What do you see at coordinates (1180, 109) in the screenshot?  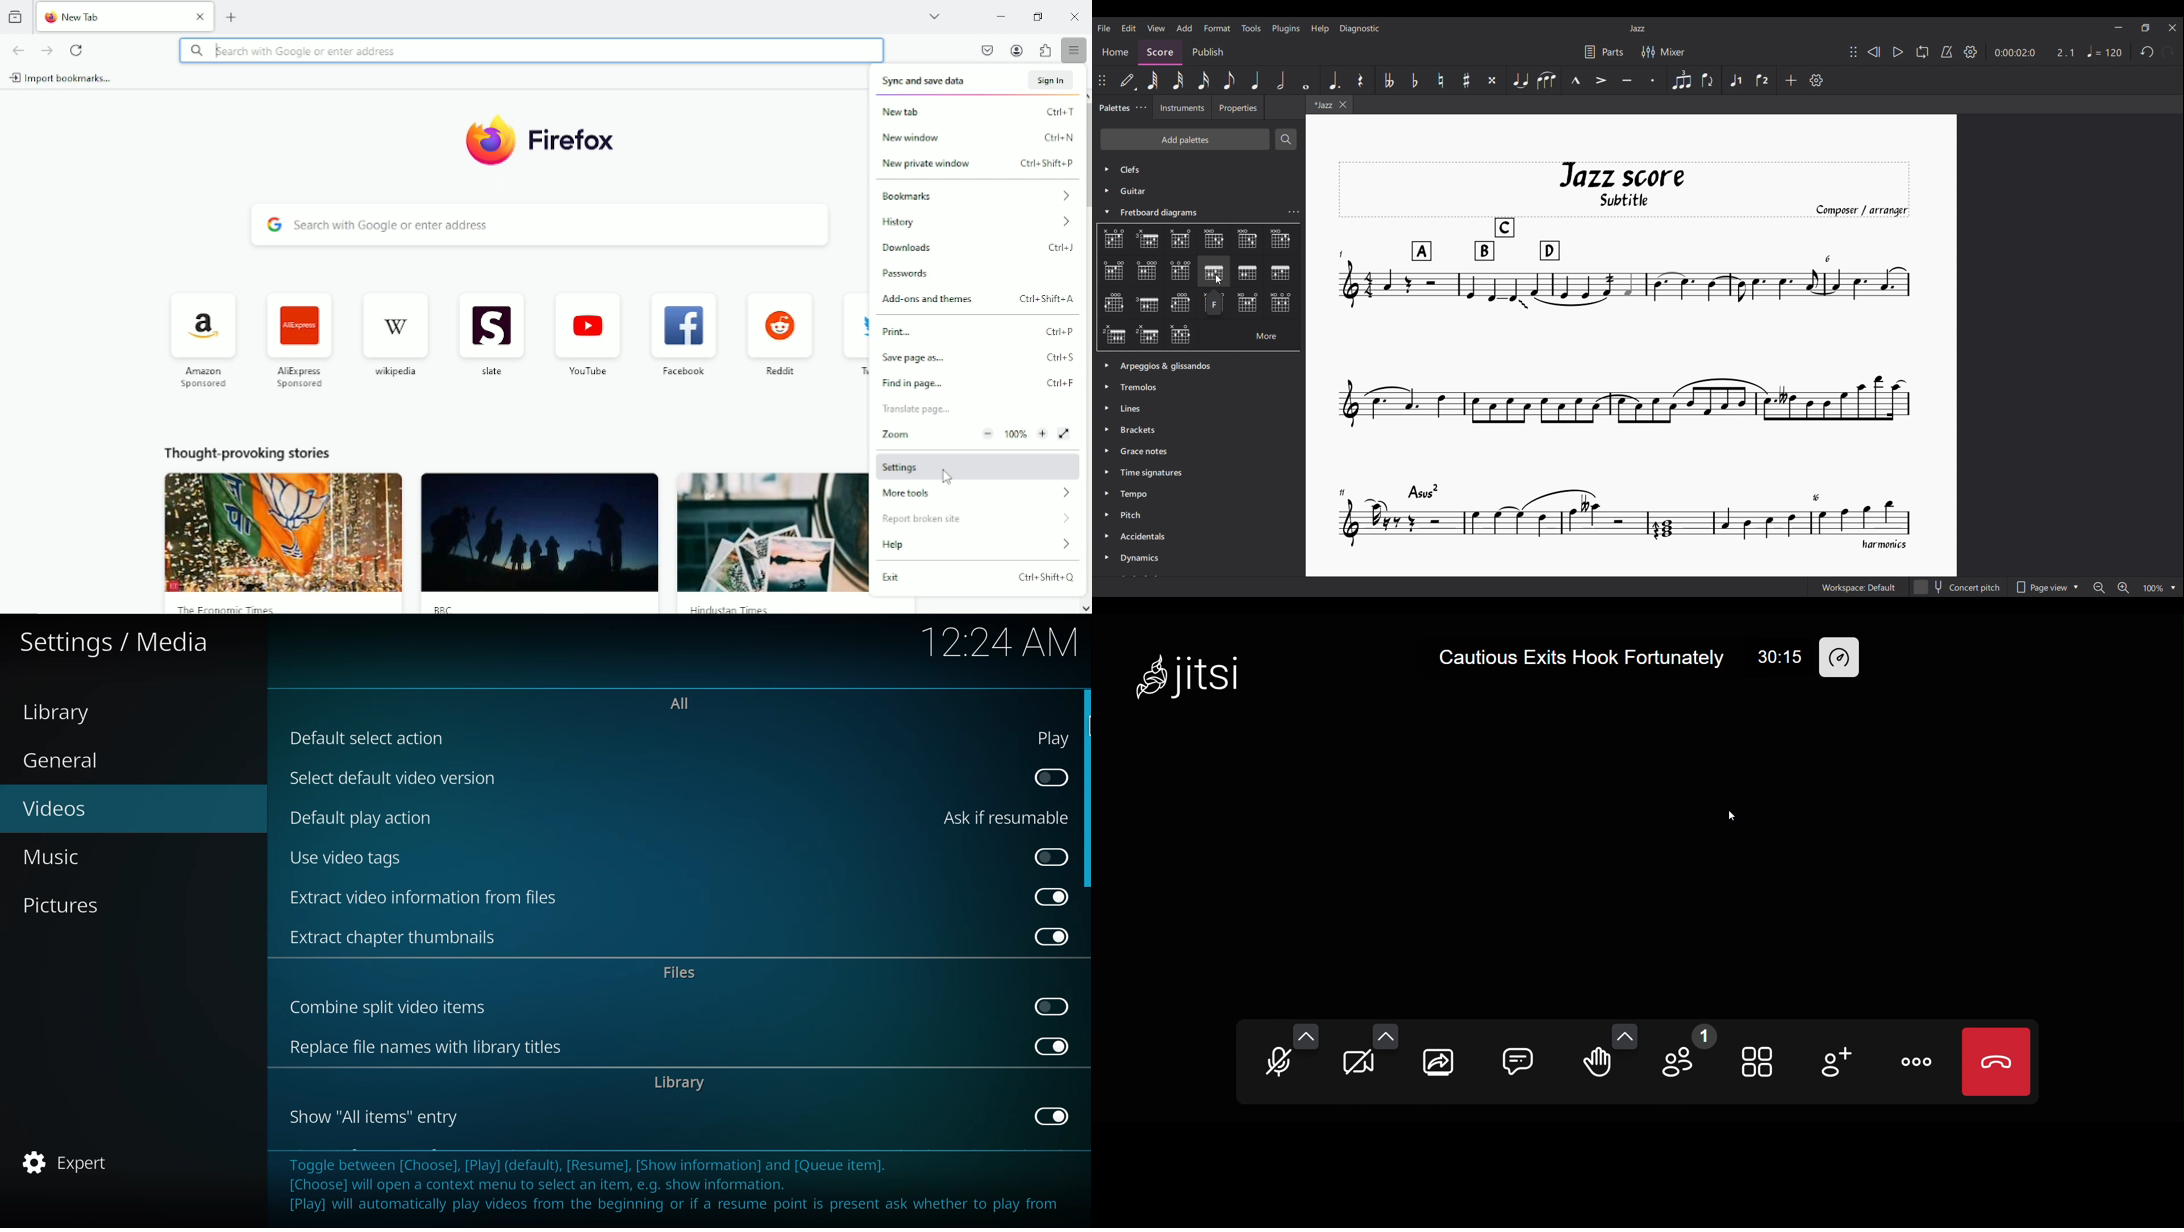 I see `Instruments` at bounding box center [1180, 109].